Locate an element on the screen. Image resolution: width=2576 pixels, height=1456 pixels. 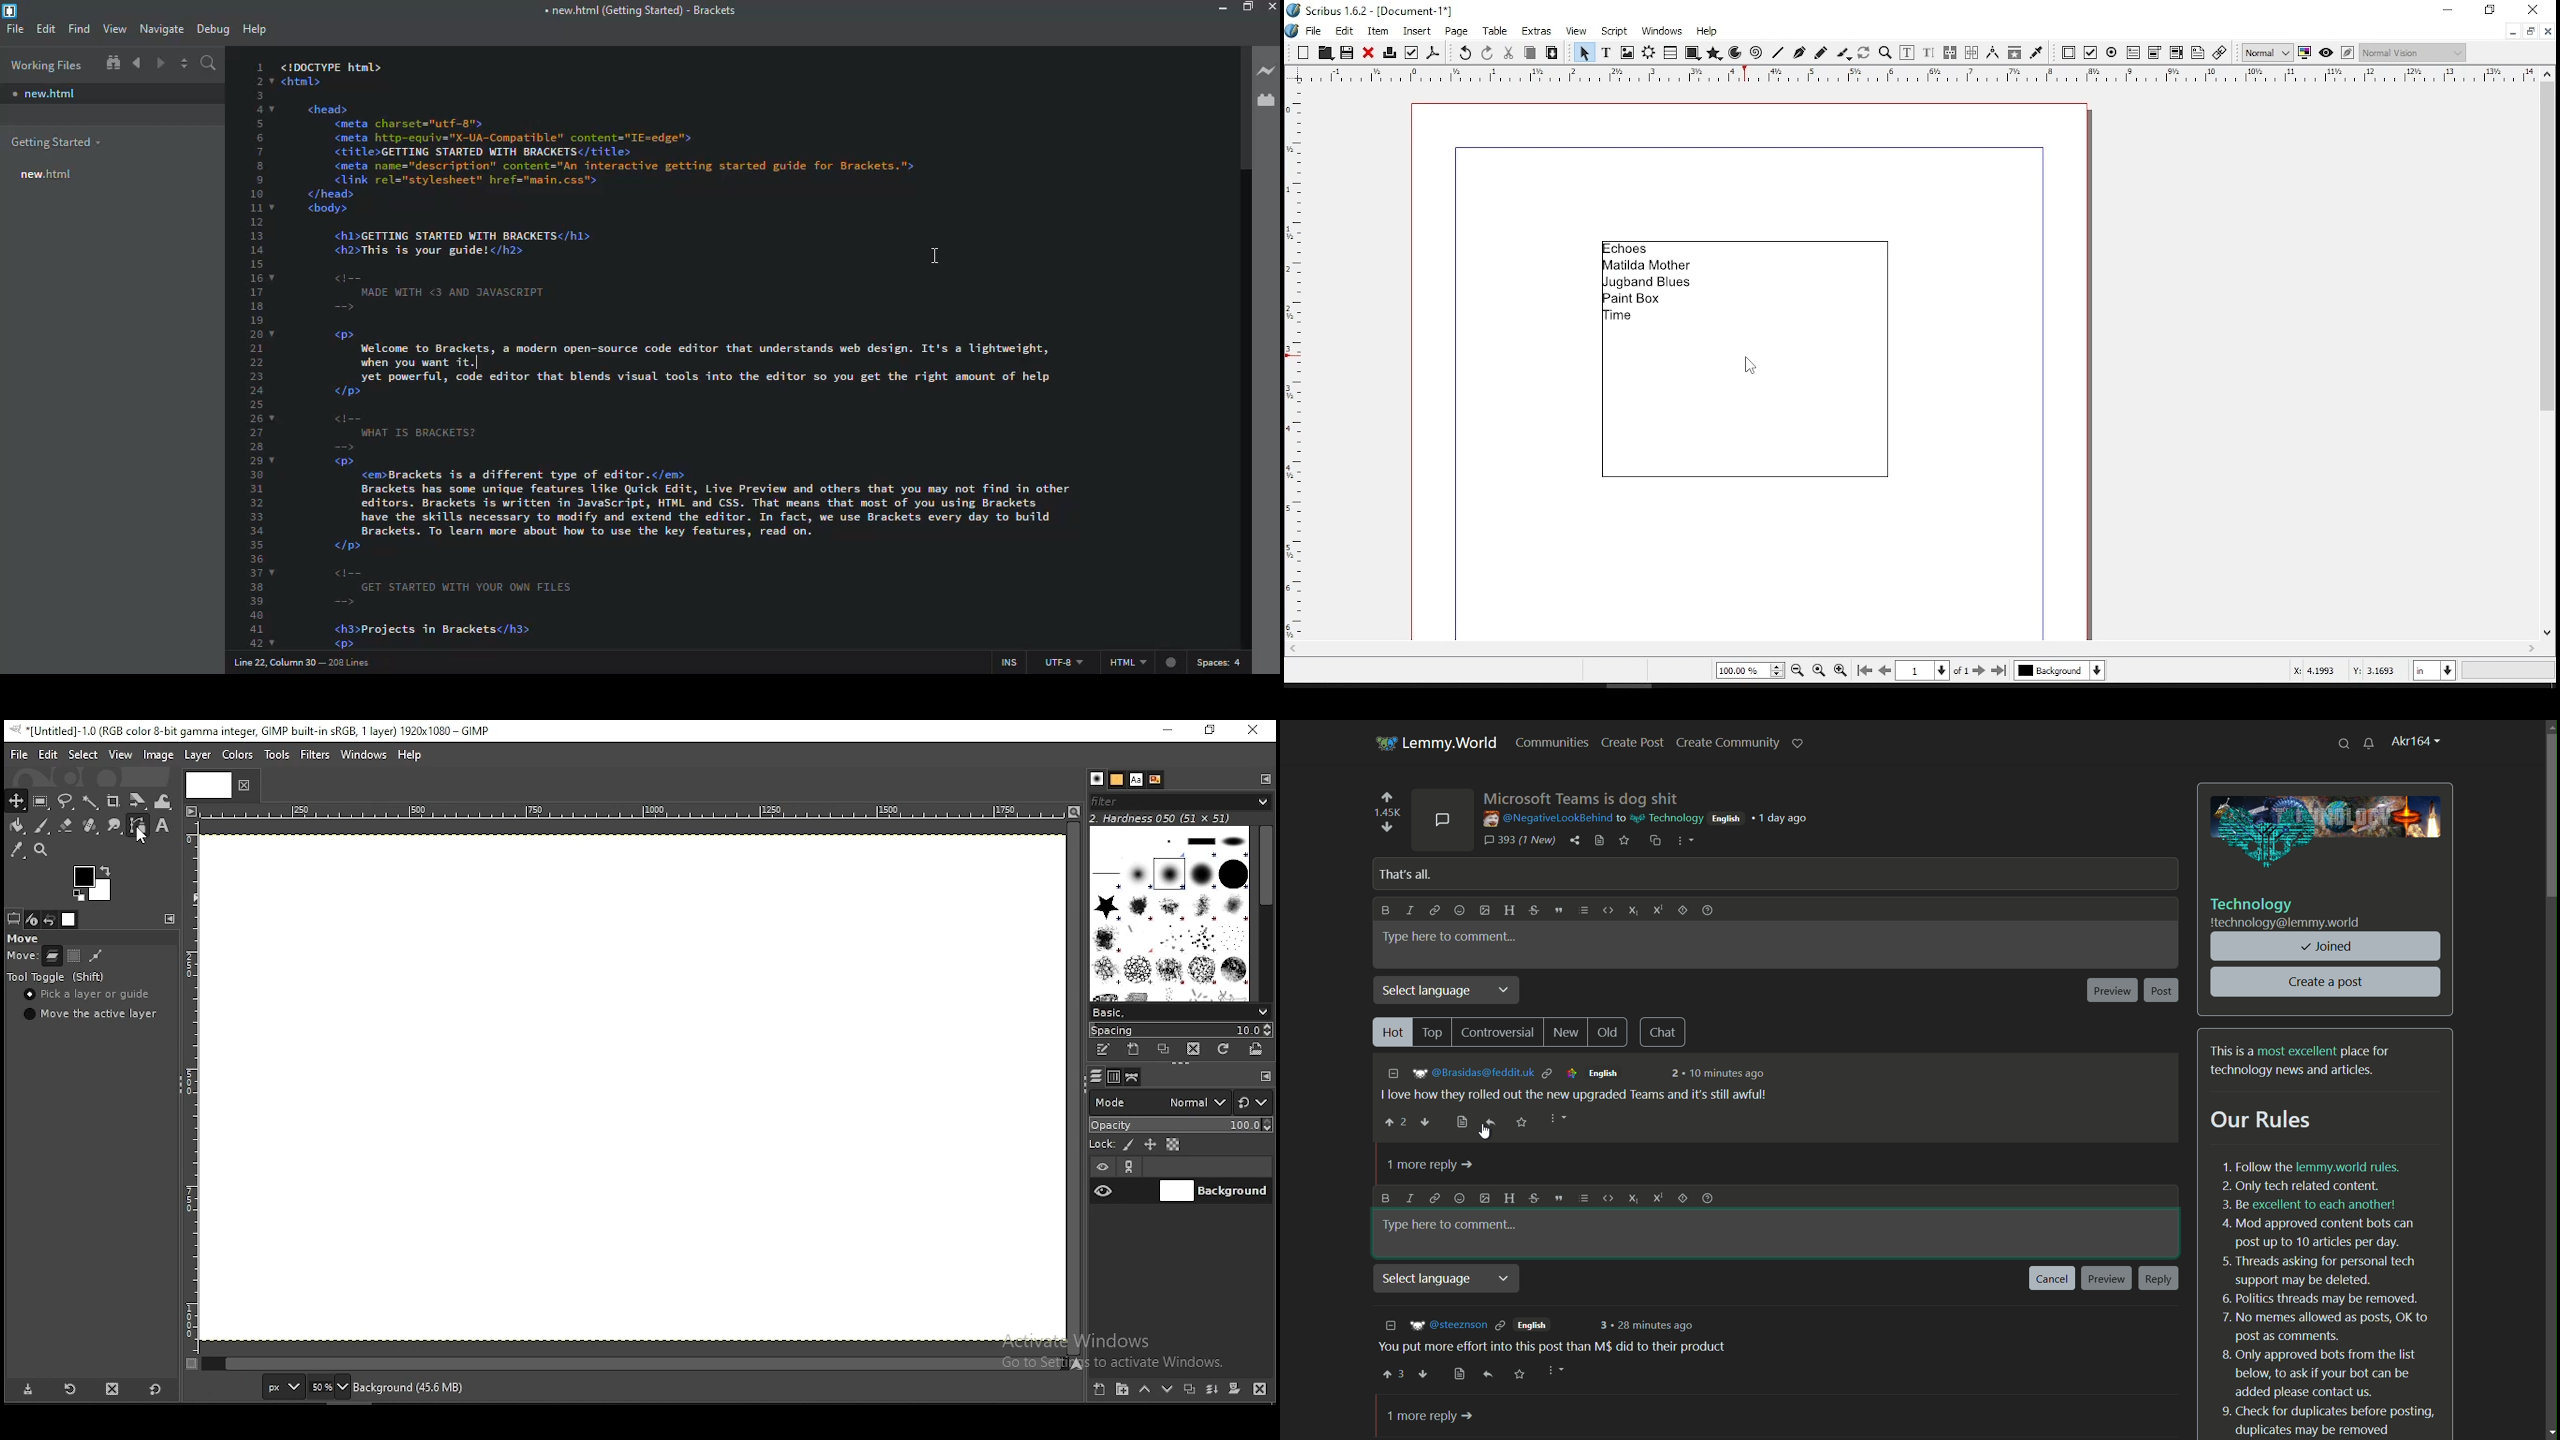
warp transform is located at coordinates (164, 801).